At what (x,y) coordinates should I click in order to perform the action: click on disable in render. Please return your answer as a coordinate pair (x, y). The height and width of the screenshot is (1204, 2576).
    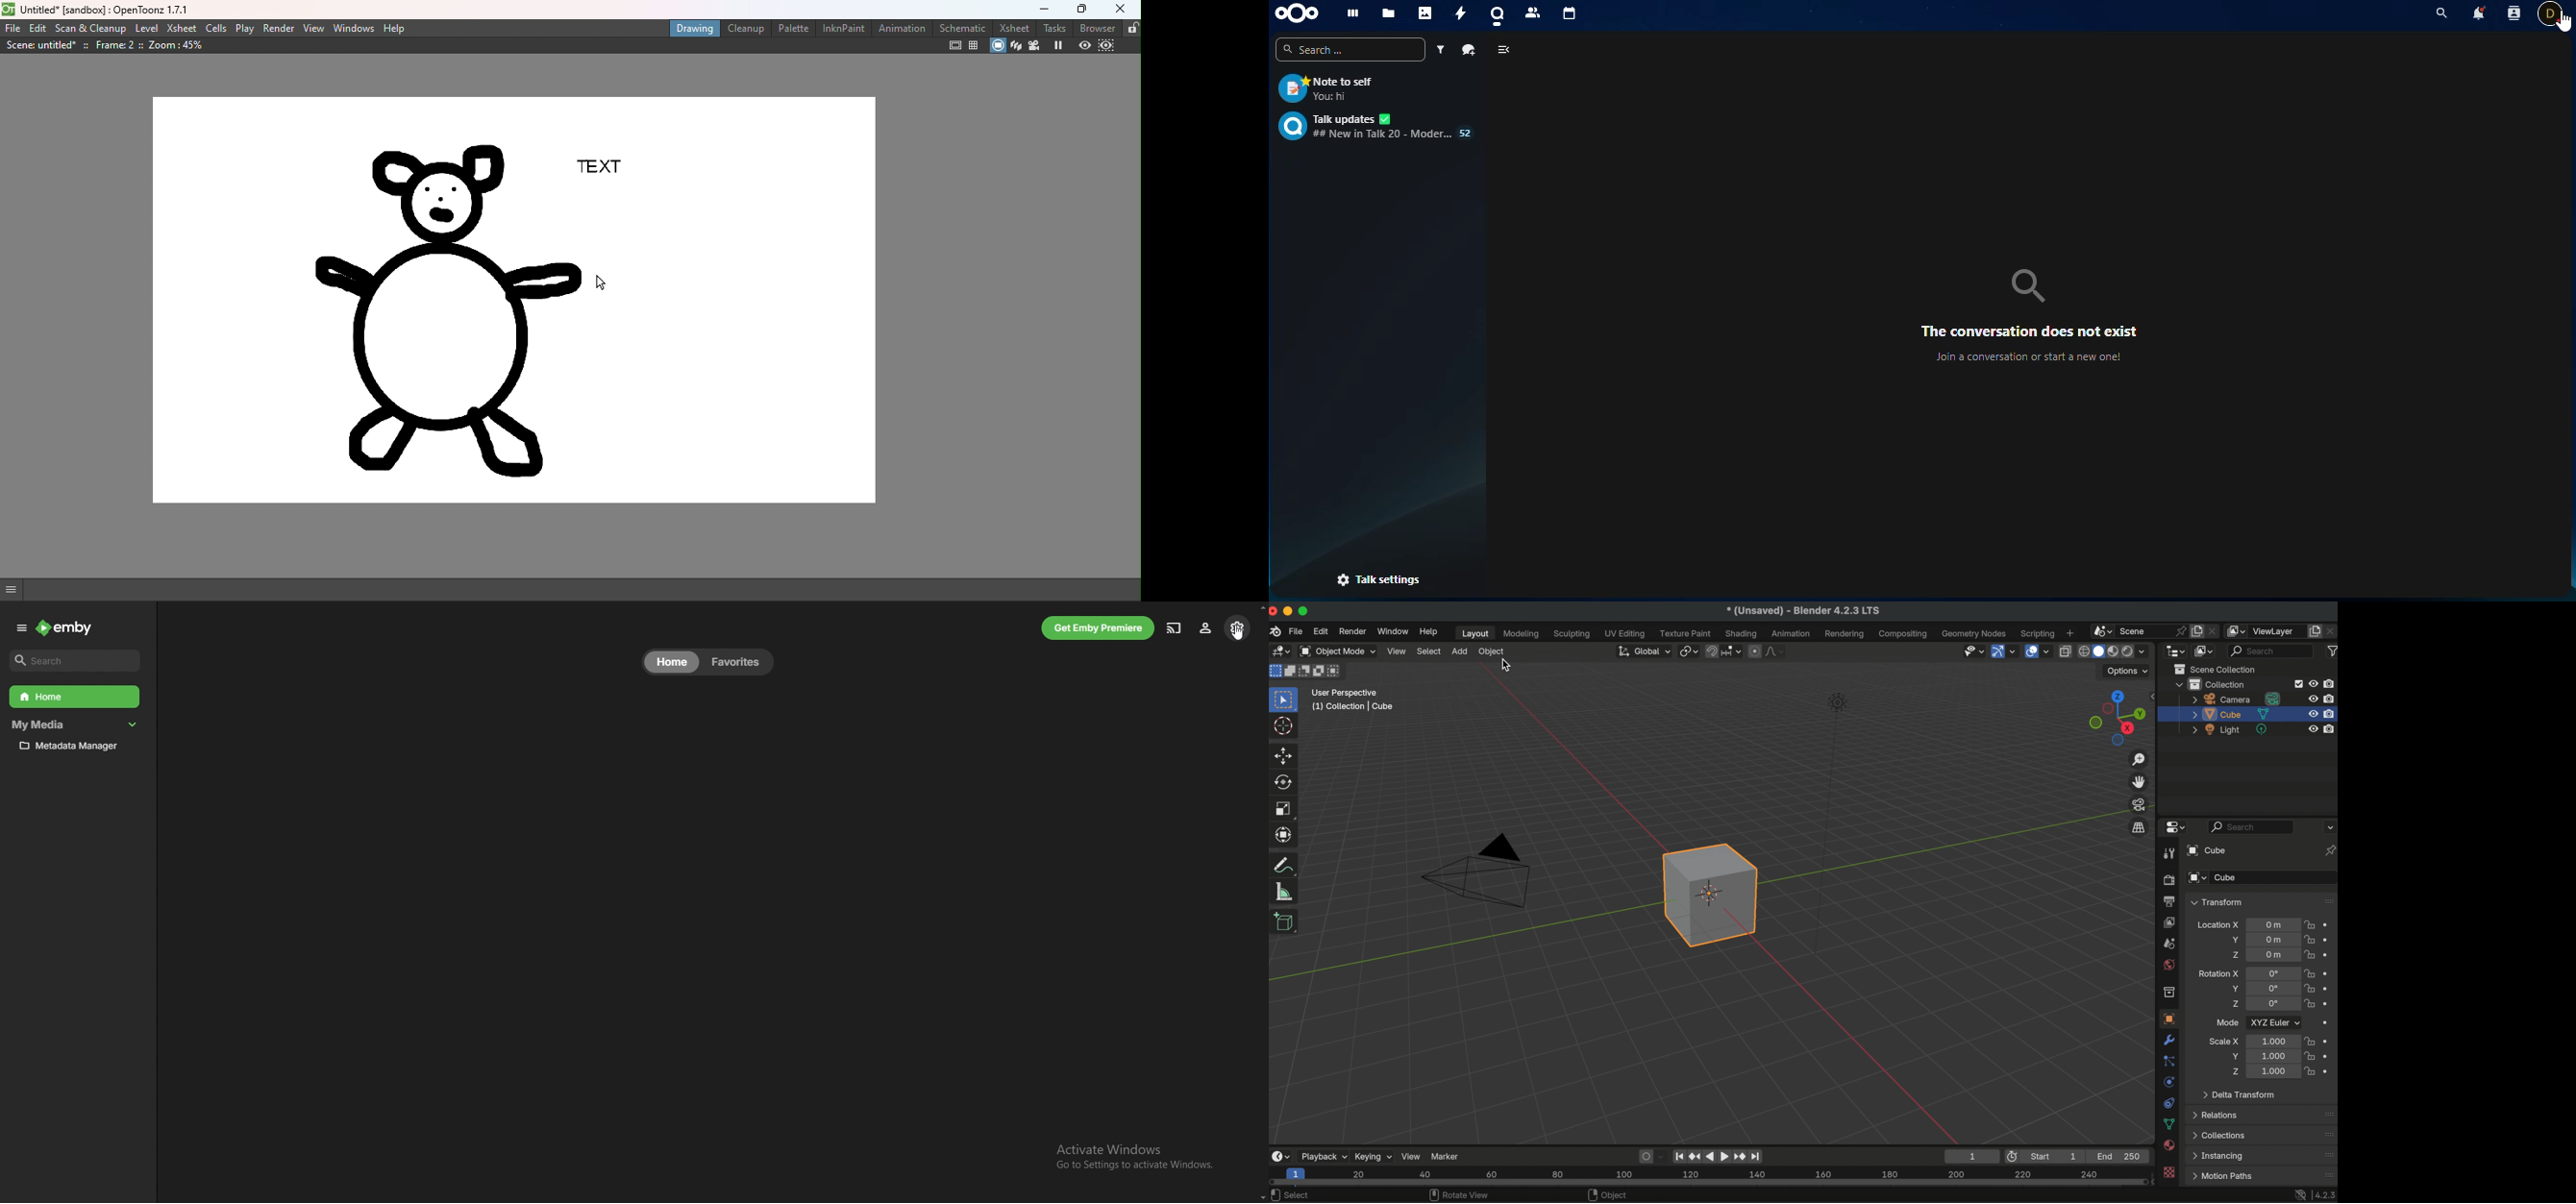
    Looking at the image, I should click on (2331, 698).